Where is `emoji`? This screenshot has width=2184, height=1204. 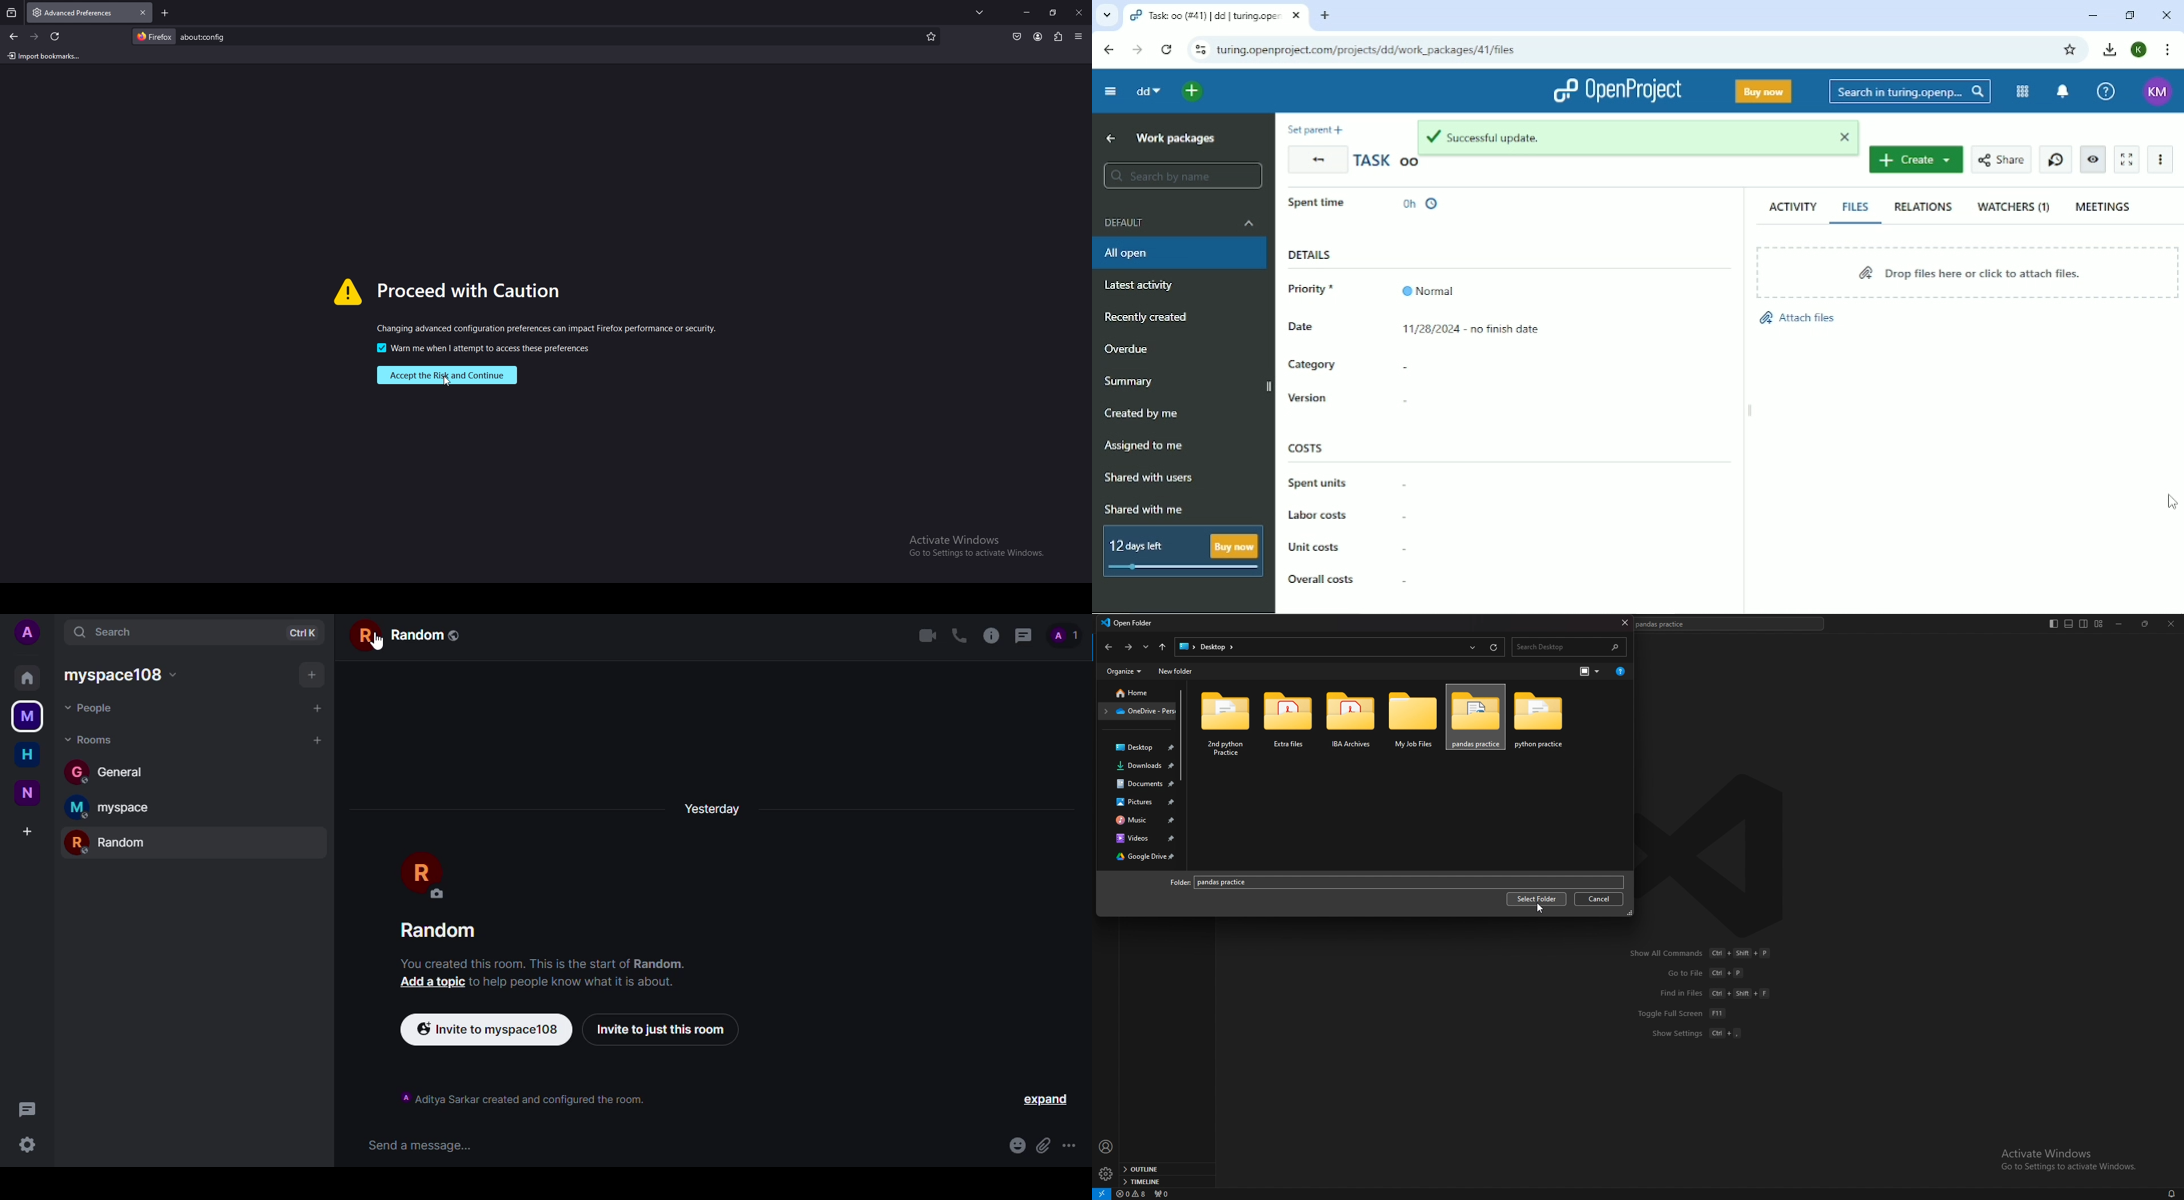
emoji is located at coordinates (1010, 1142).